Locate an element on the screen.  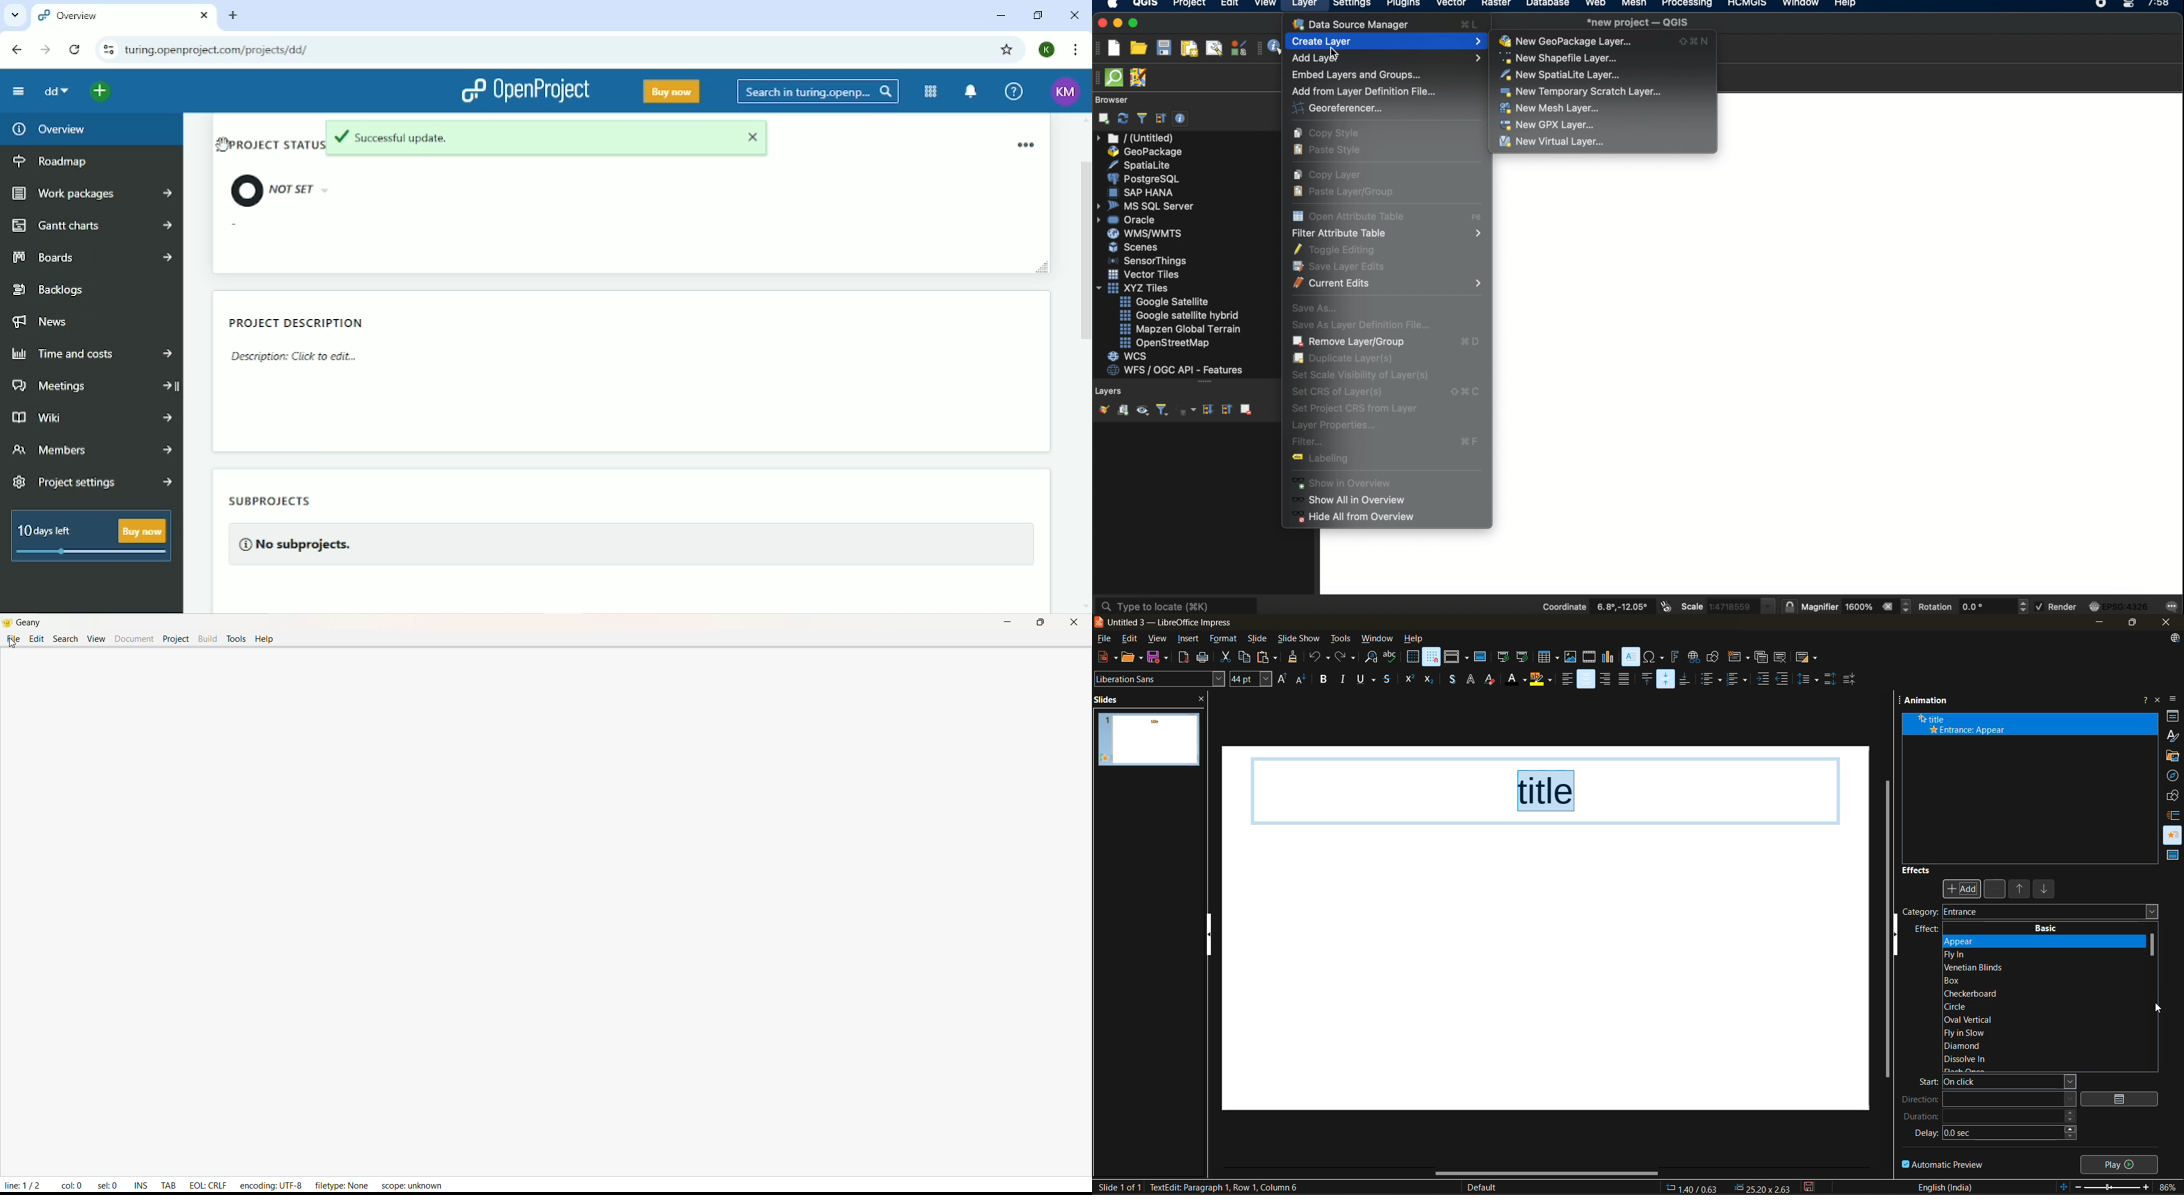
minimize is located at coordinates (2098, 622).